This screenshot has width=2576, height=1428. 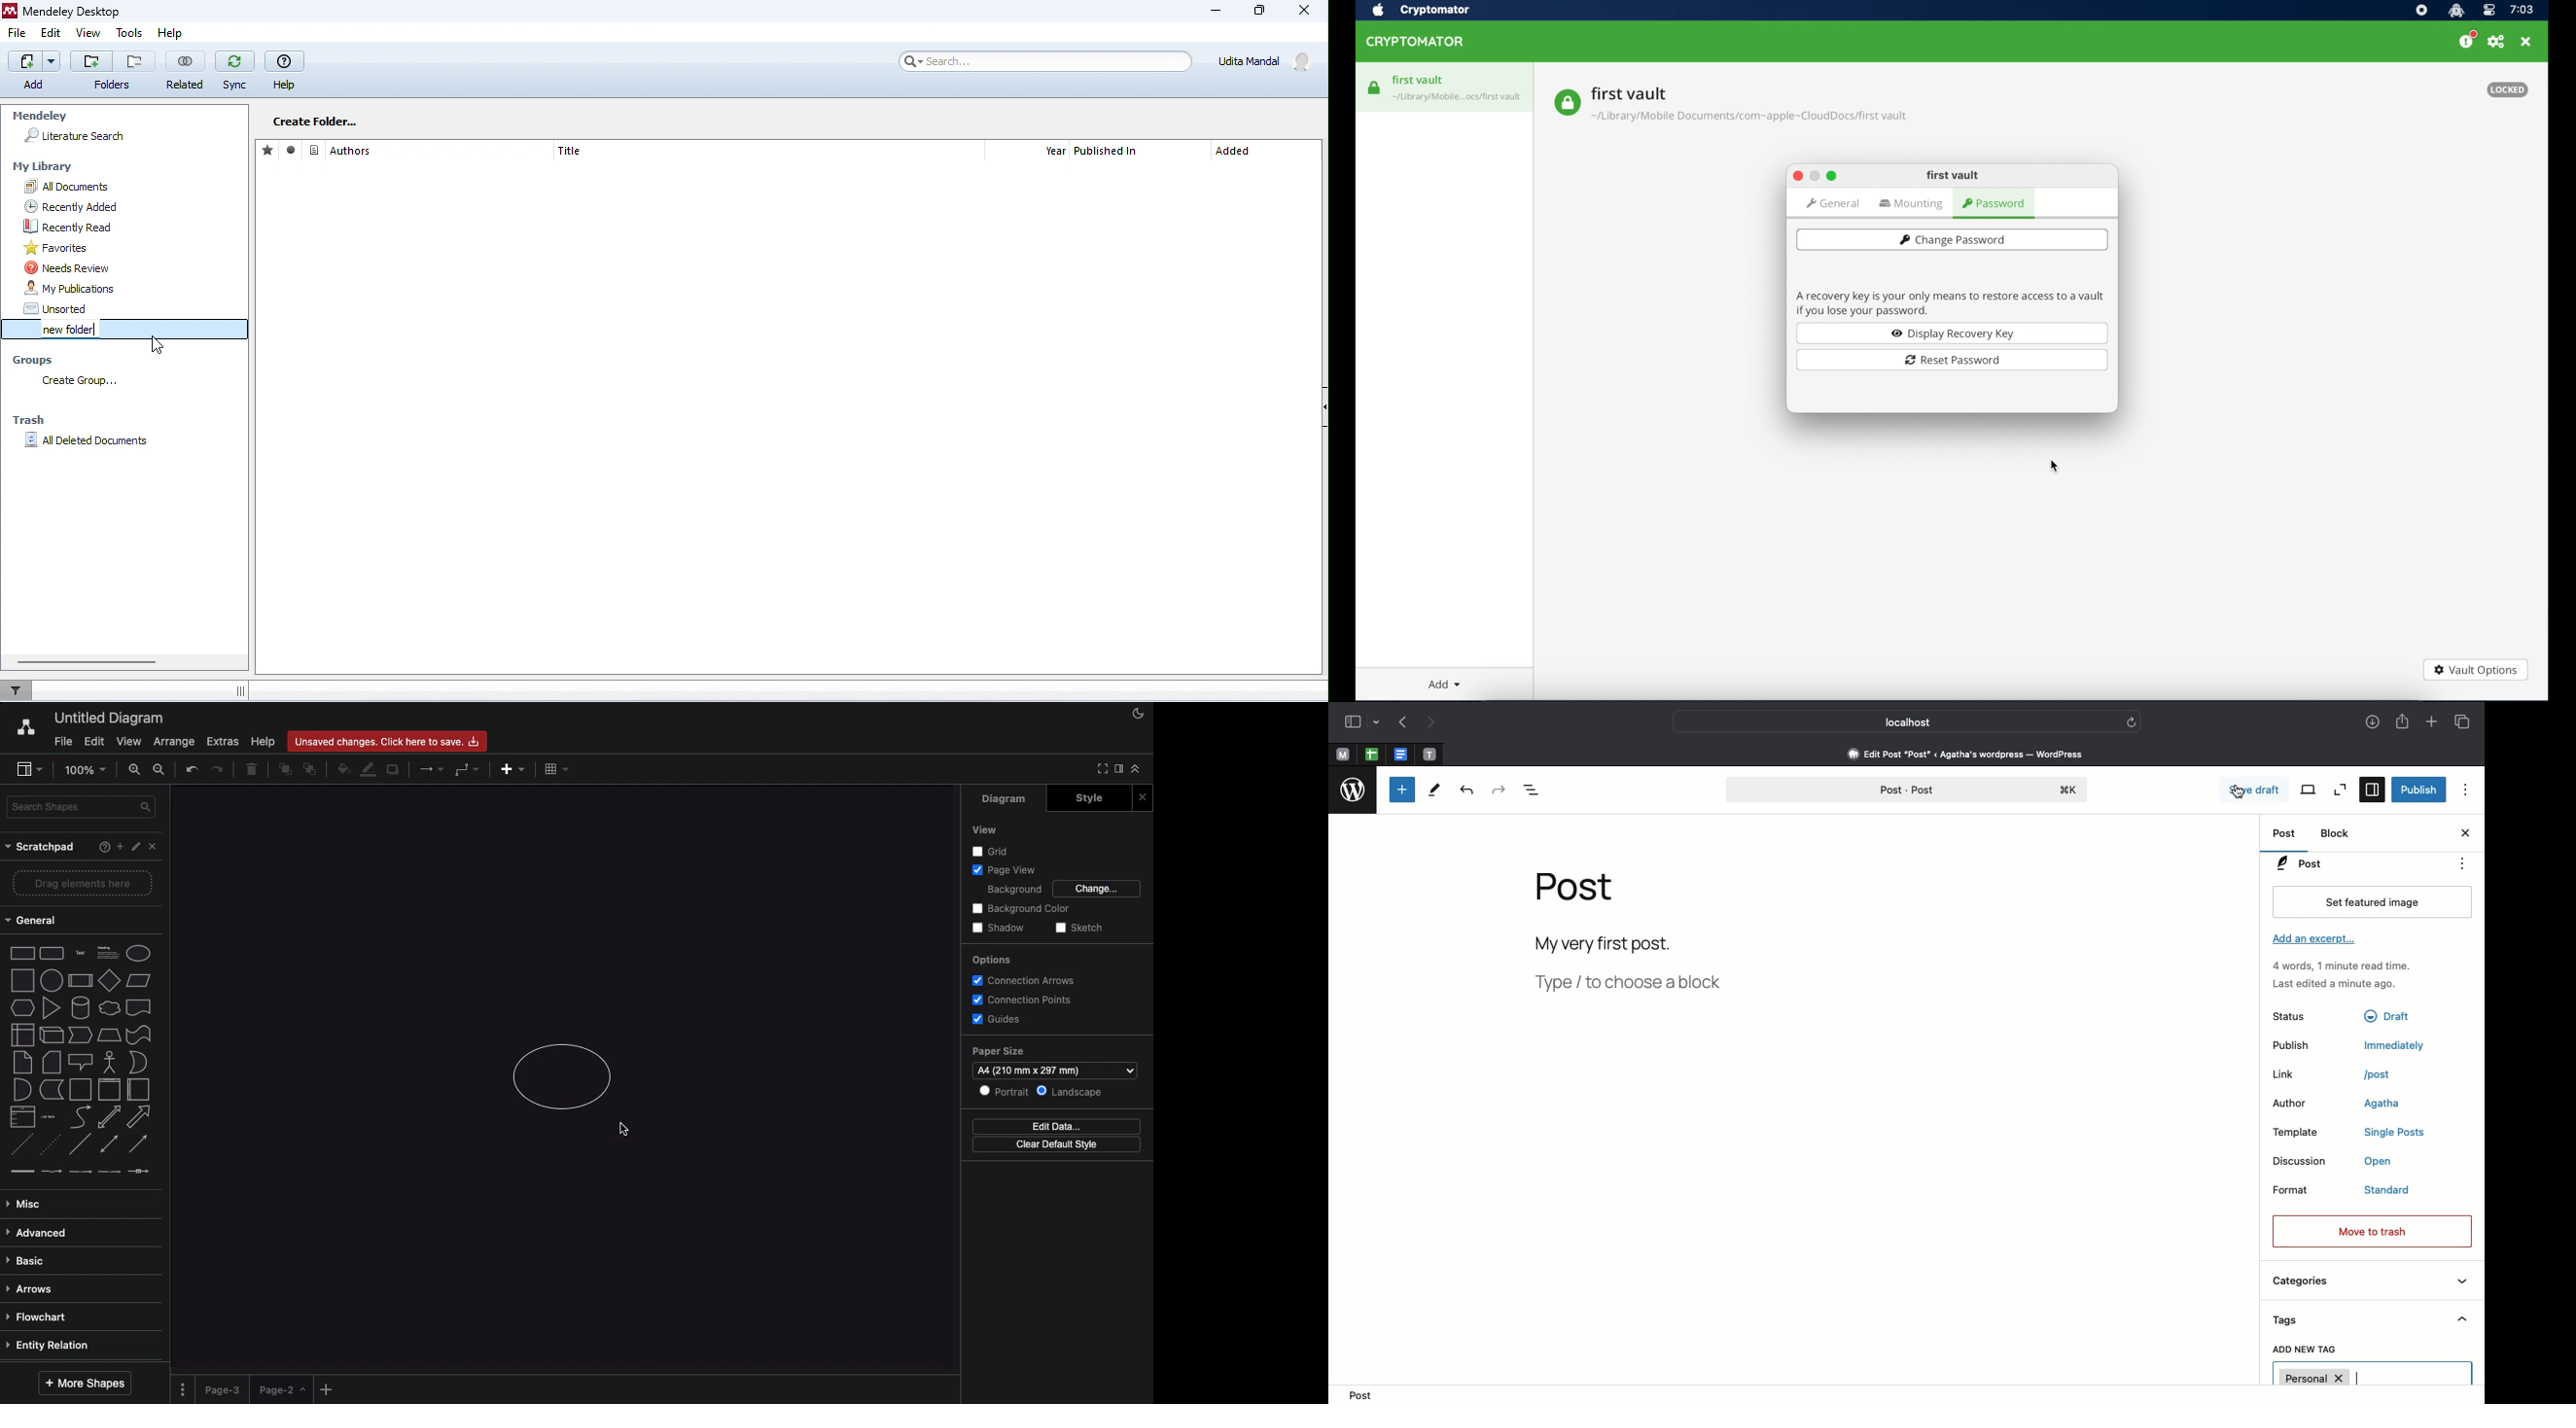 I want to click on immediately , so click(x=2387, y=1046).